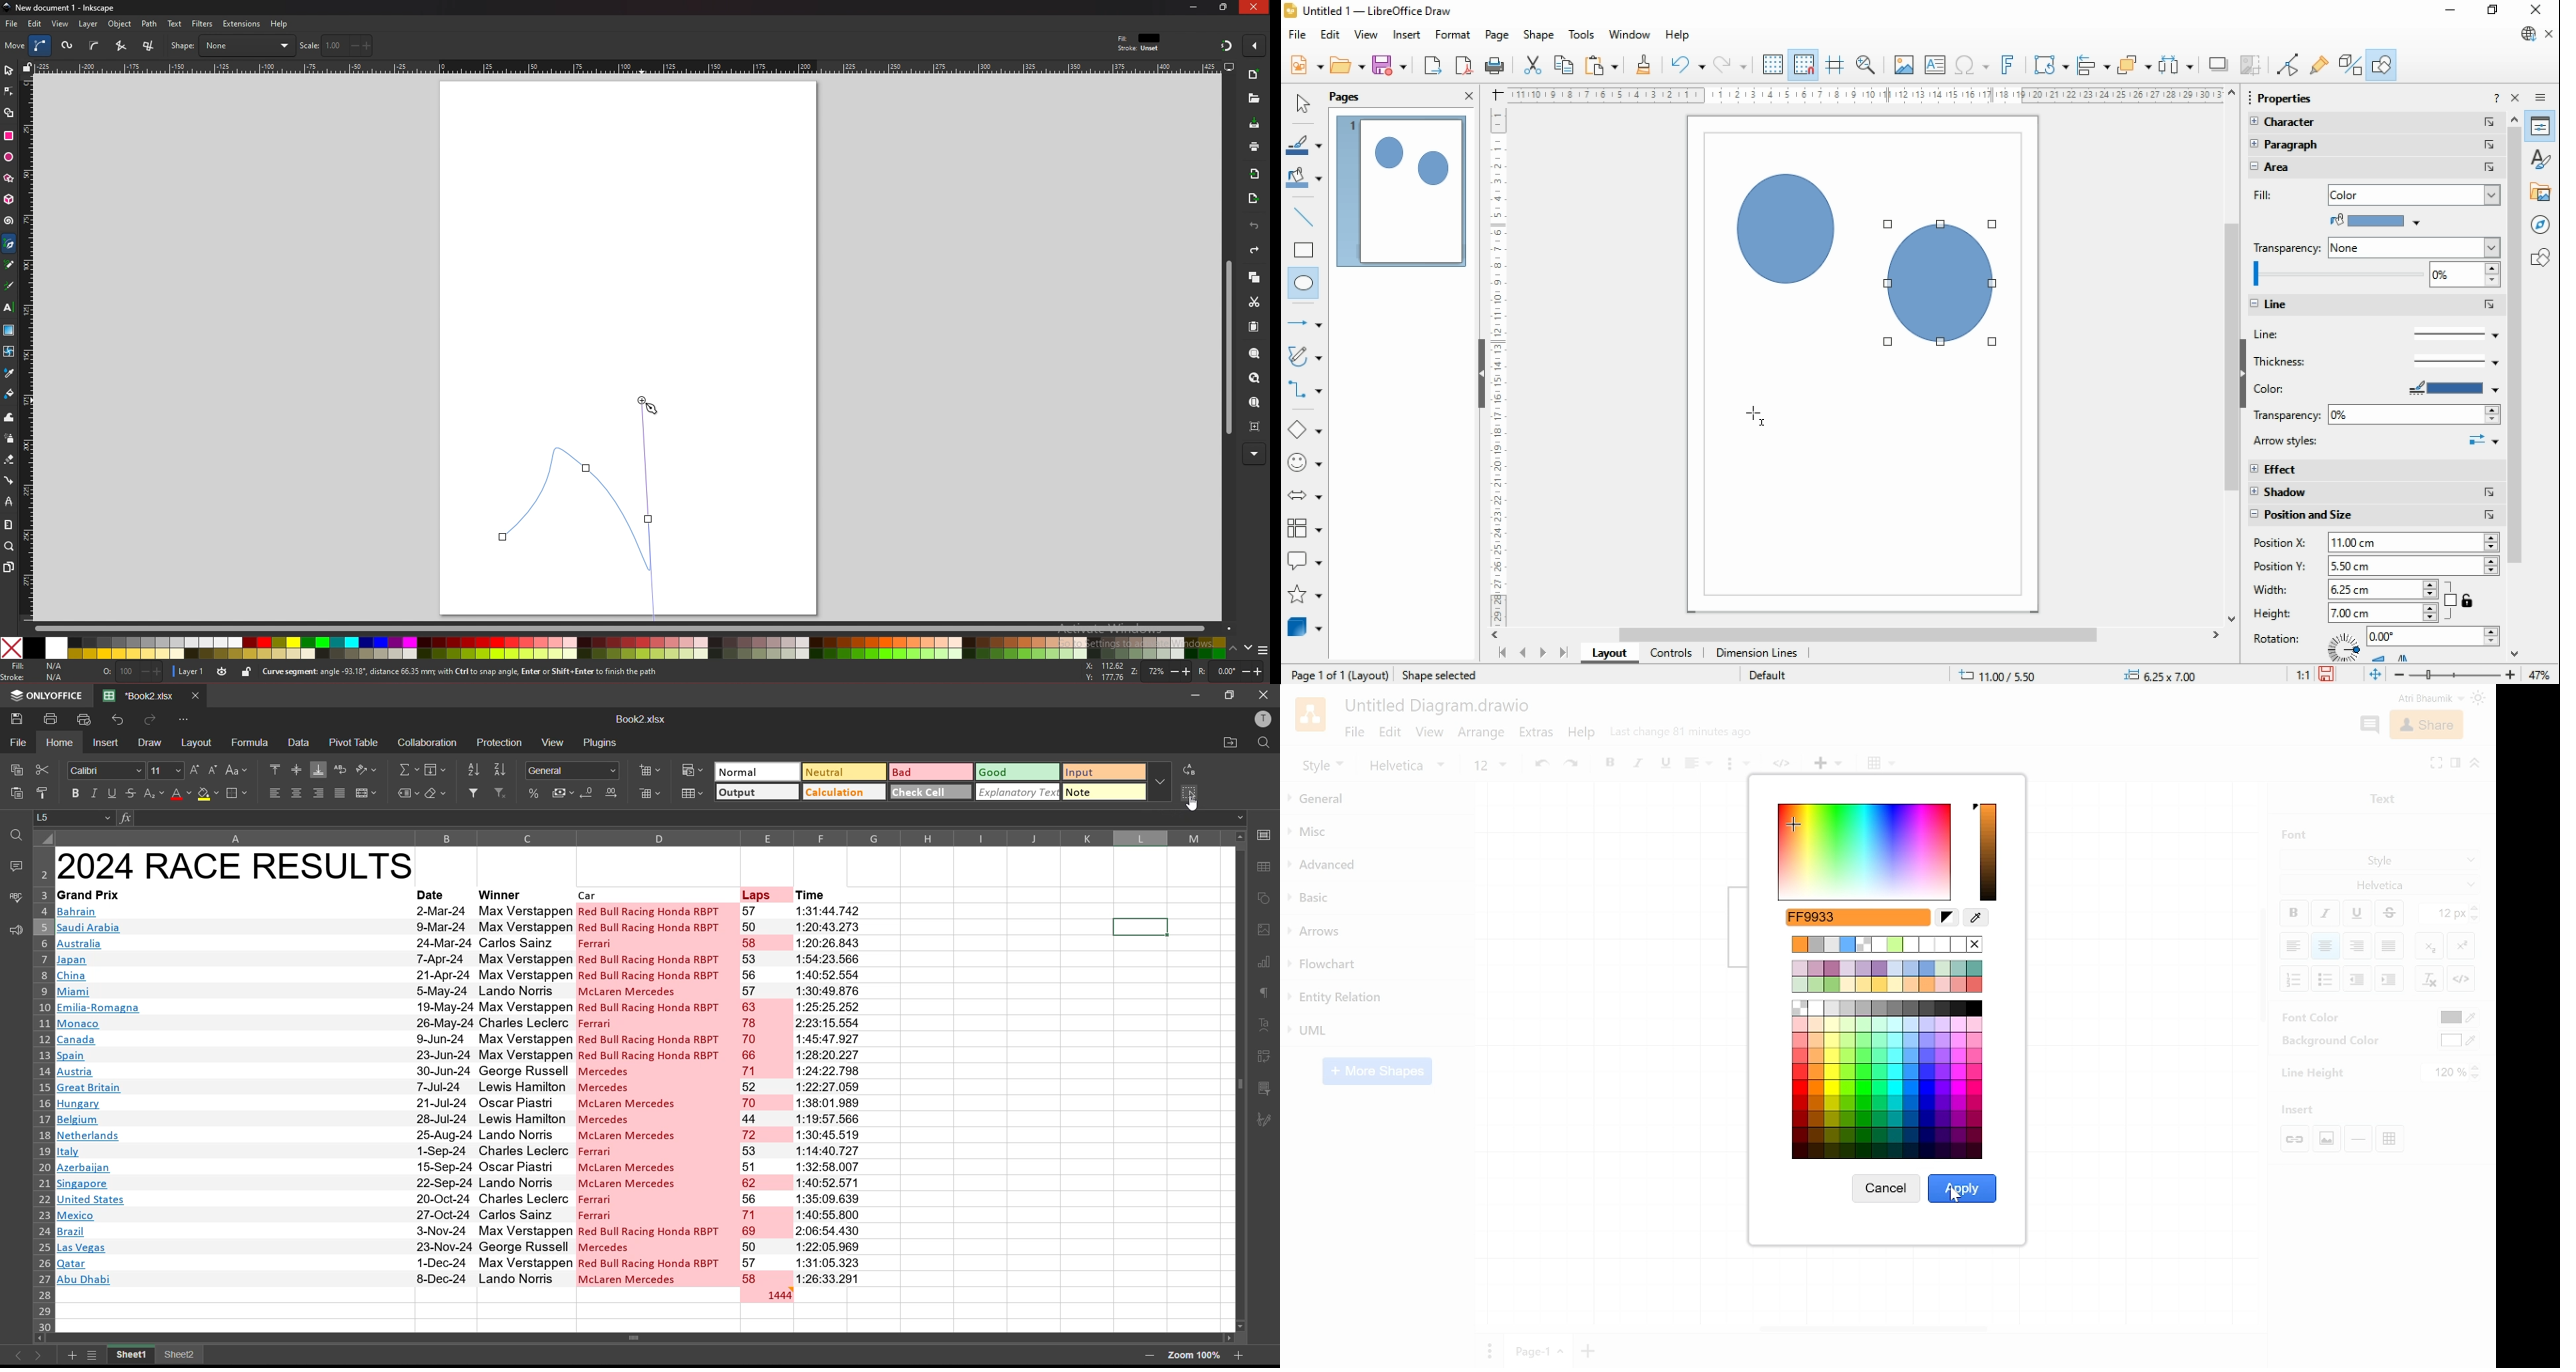  Describe the element at coordinates (1330, 35) in the screenshot. I see `edit` at that location.